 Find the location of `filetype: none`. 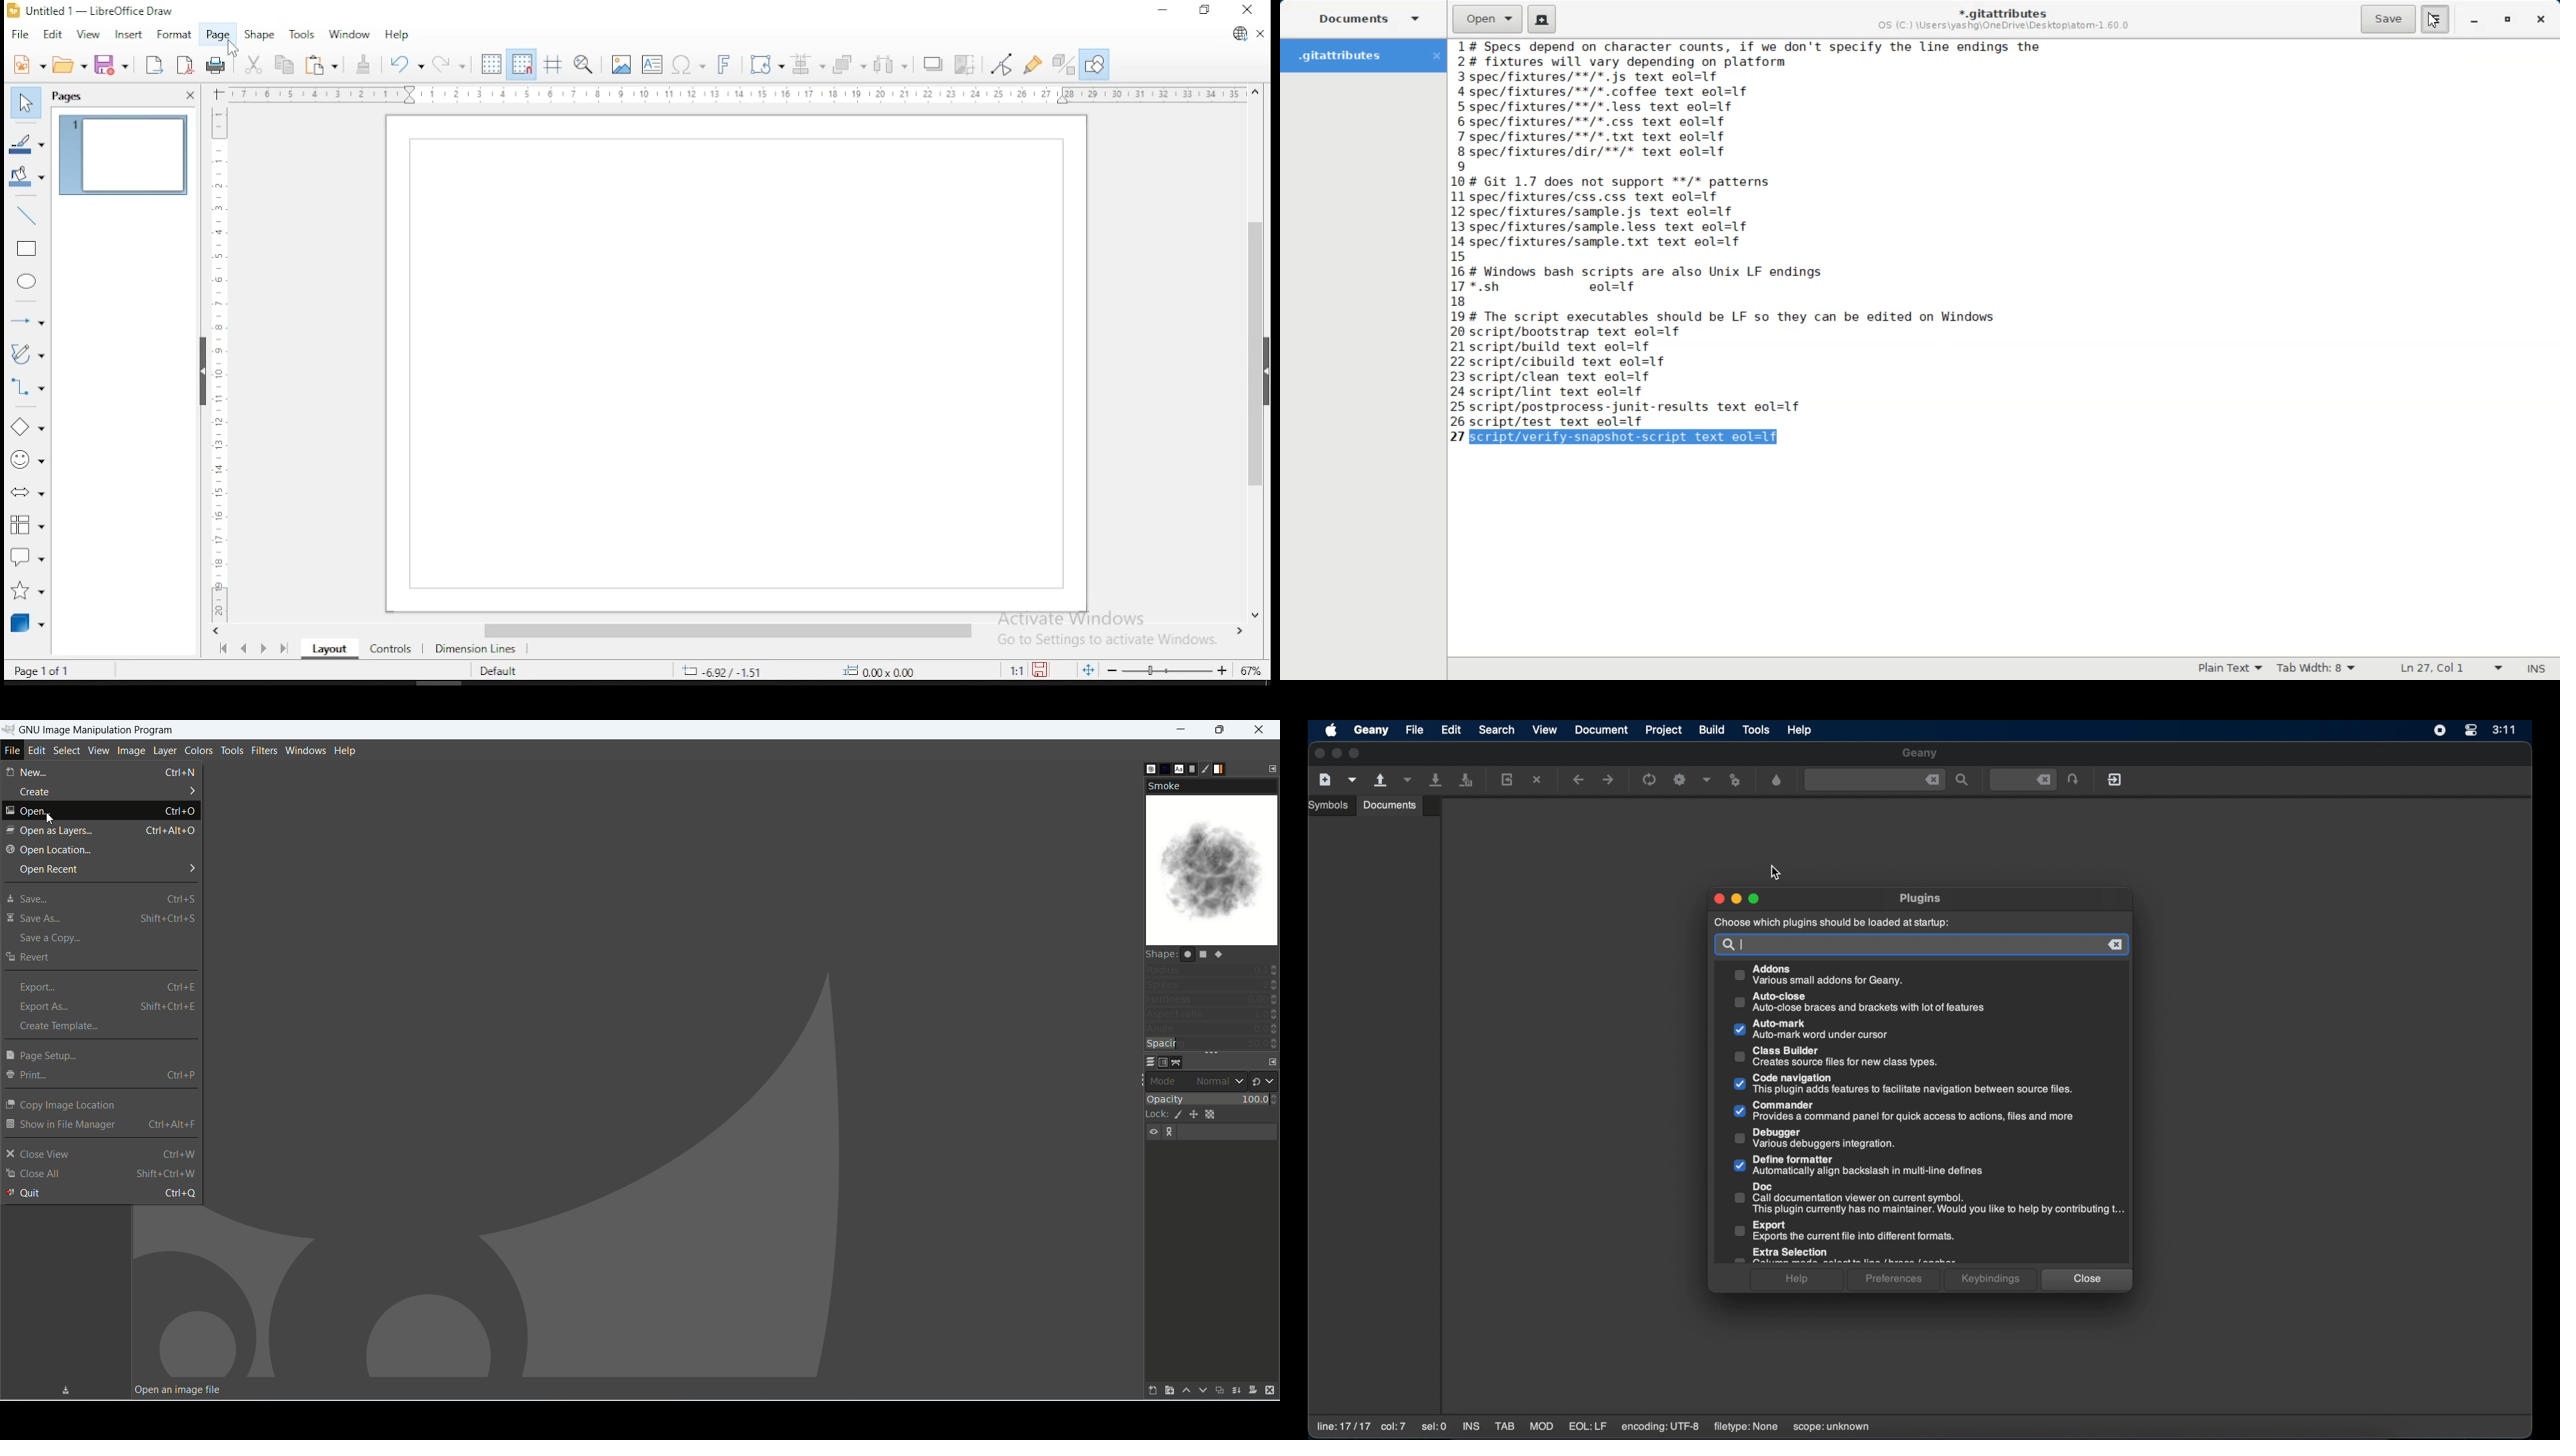

filetype: none is located at coordinates (1745, 1427).